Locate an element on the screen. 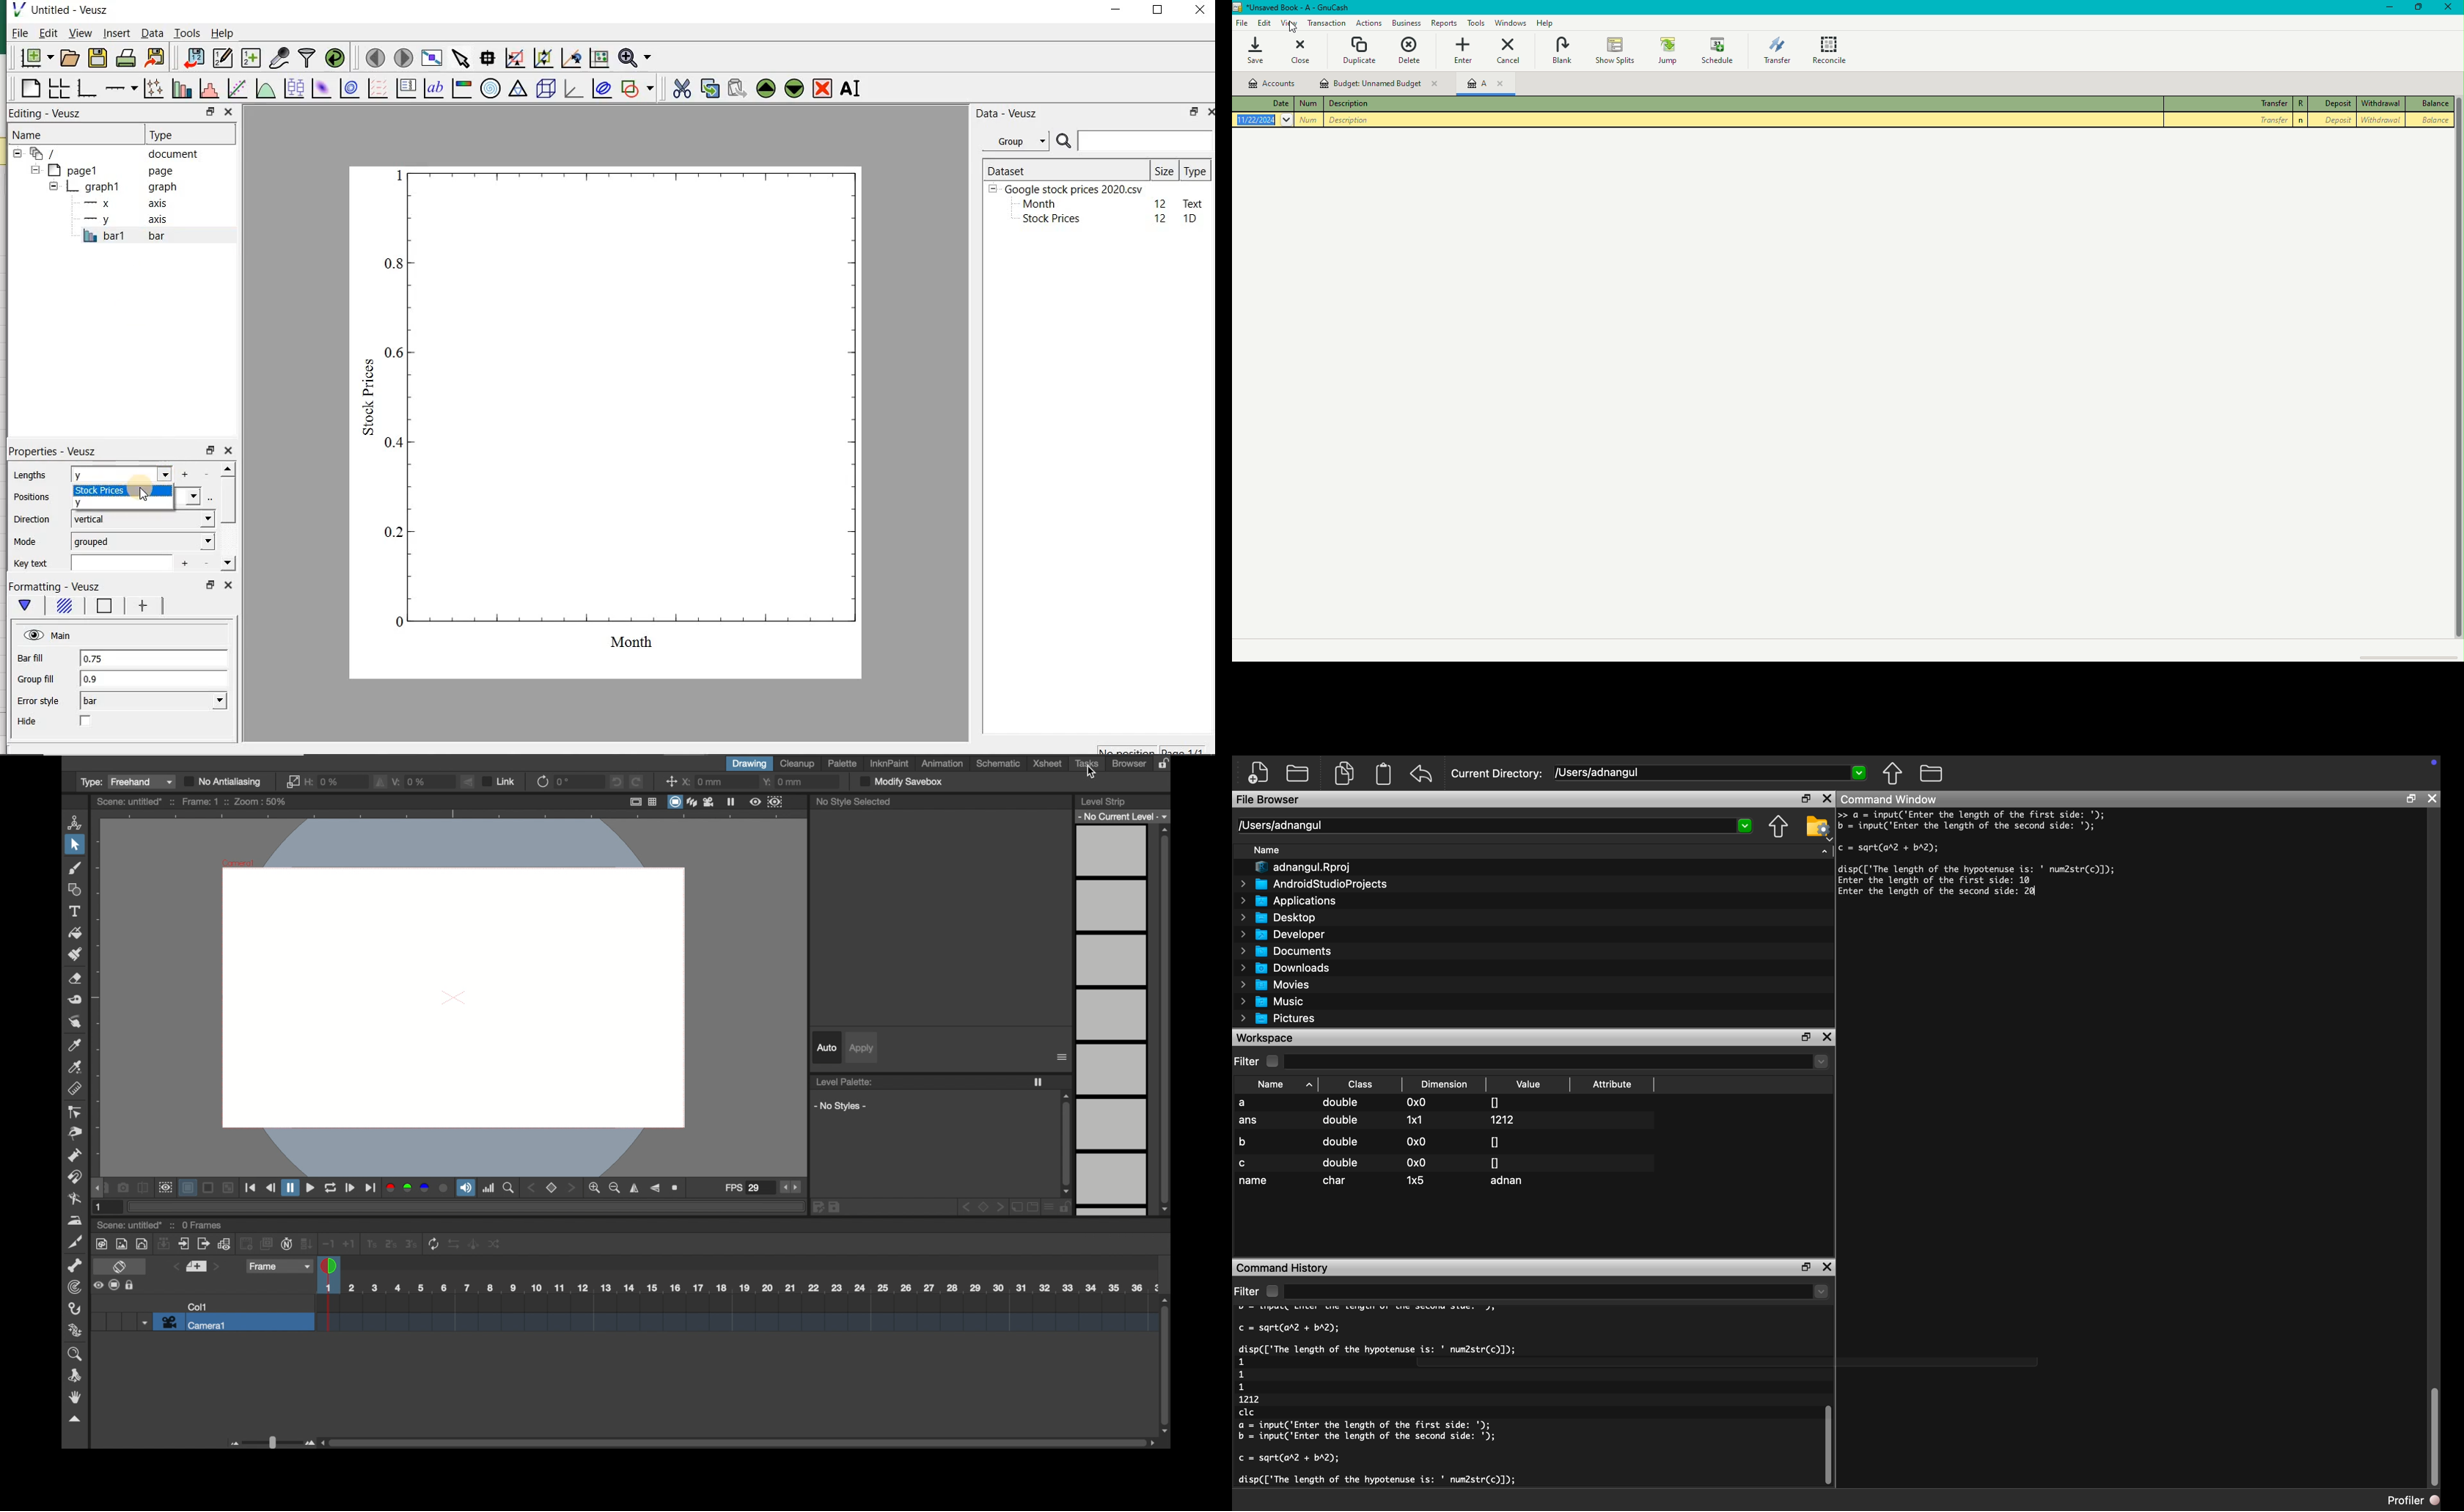  link is located at coordinates (500, 781).